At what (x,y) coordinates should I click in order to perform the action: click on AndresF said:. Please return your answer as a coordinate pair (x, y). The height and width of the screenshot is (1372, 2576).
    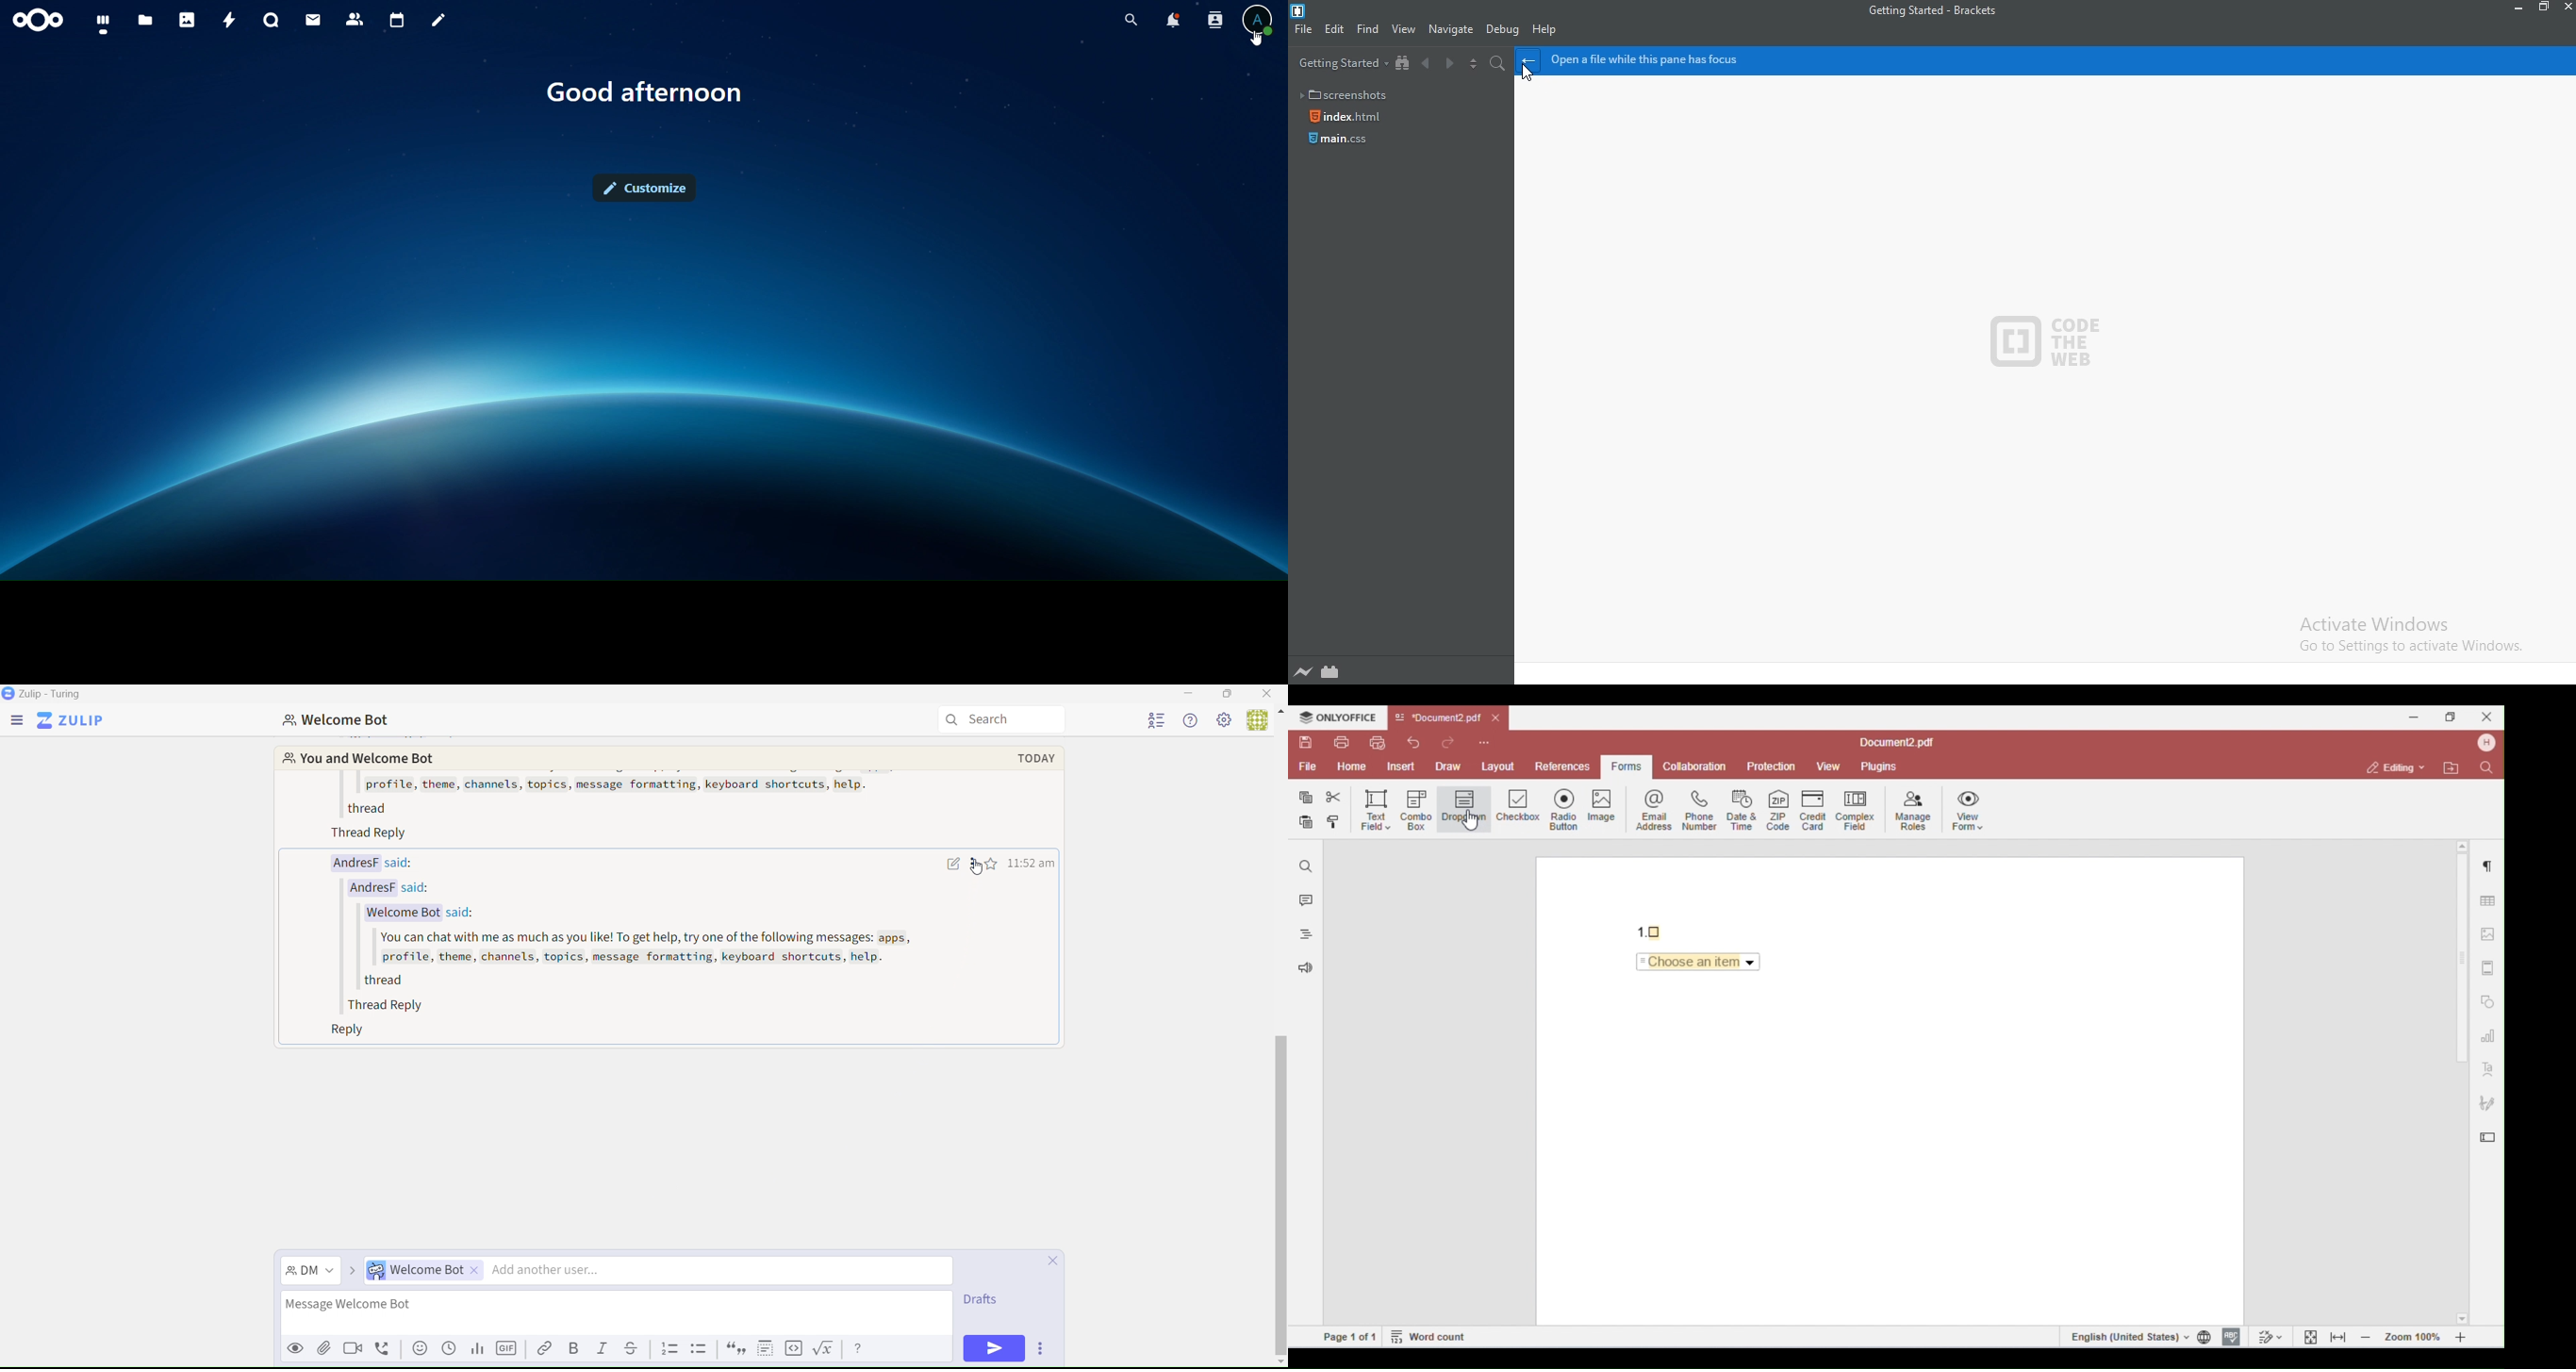
    Looking at the image, I should click on (399, 889).